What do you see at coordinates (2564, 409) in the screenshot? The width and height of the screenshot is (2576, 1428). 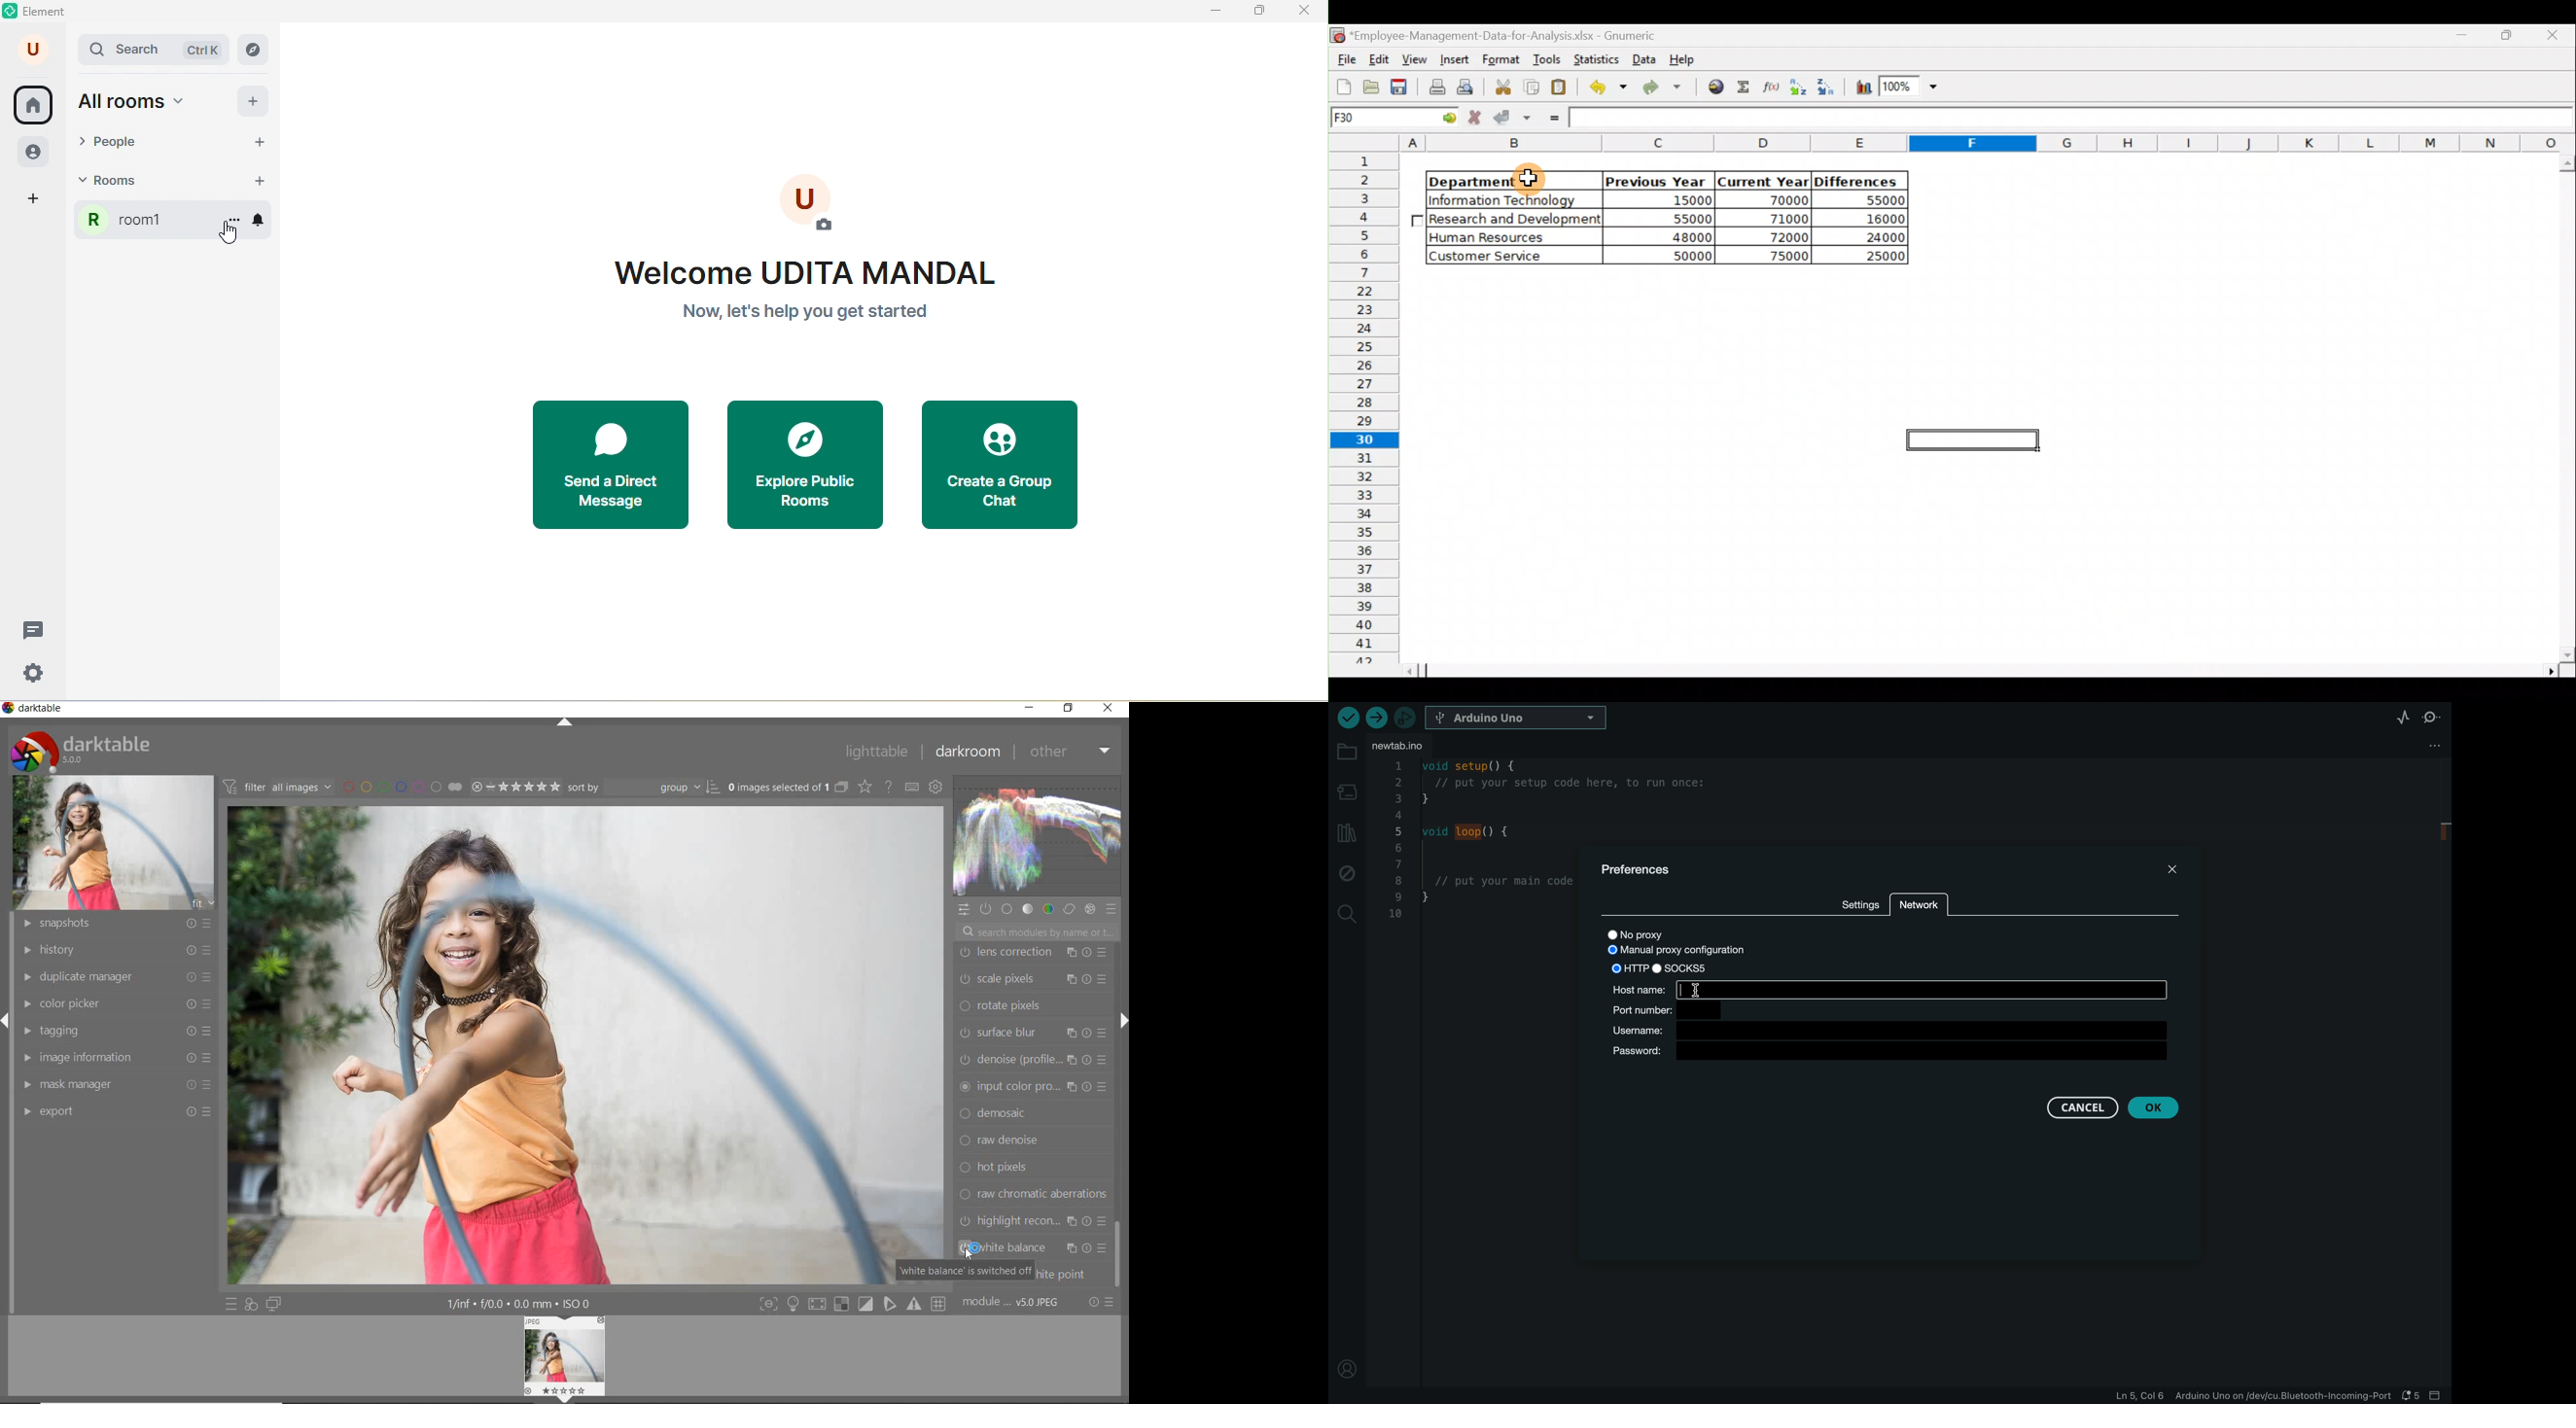 I see `Scroll bar` at bounding box center [2564, 409].